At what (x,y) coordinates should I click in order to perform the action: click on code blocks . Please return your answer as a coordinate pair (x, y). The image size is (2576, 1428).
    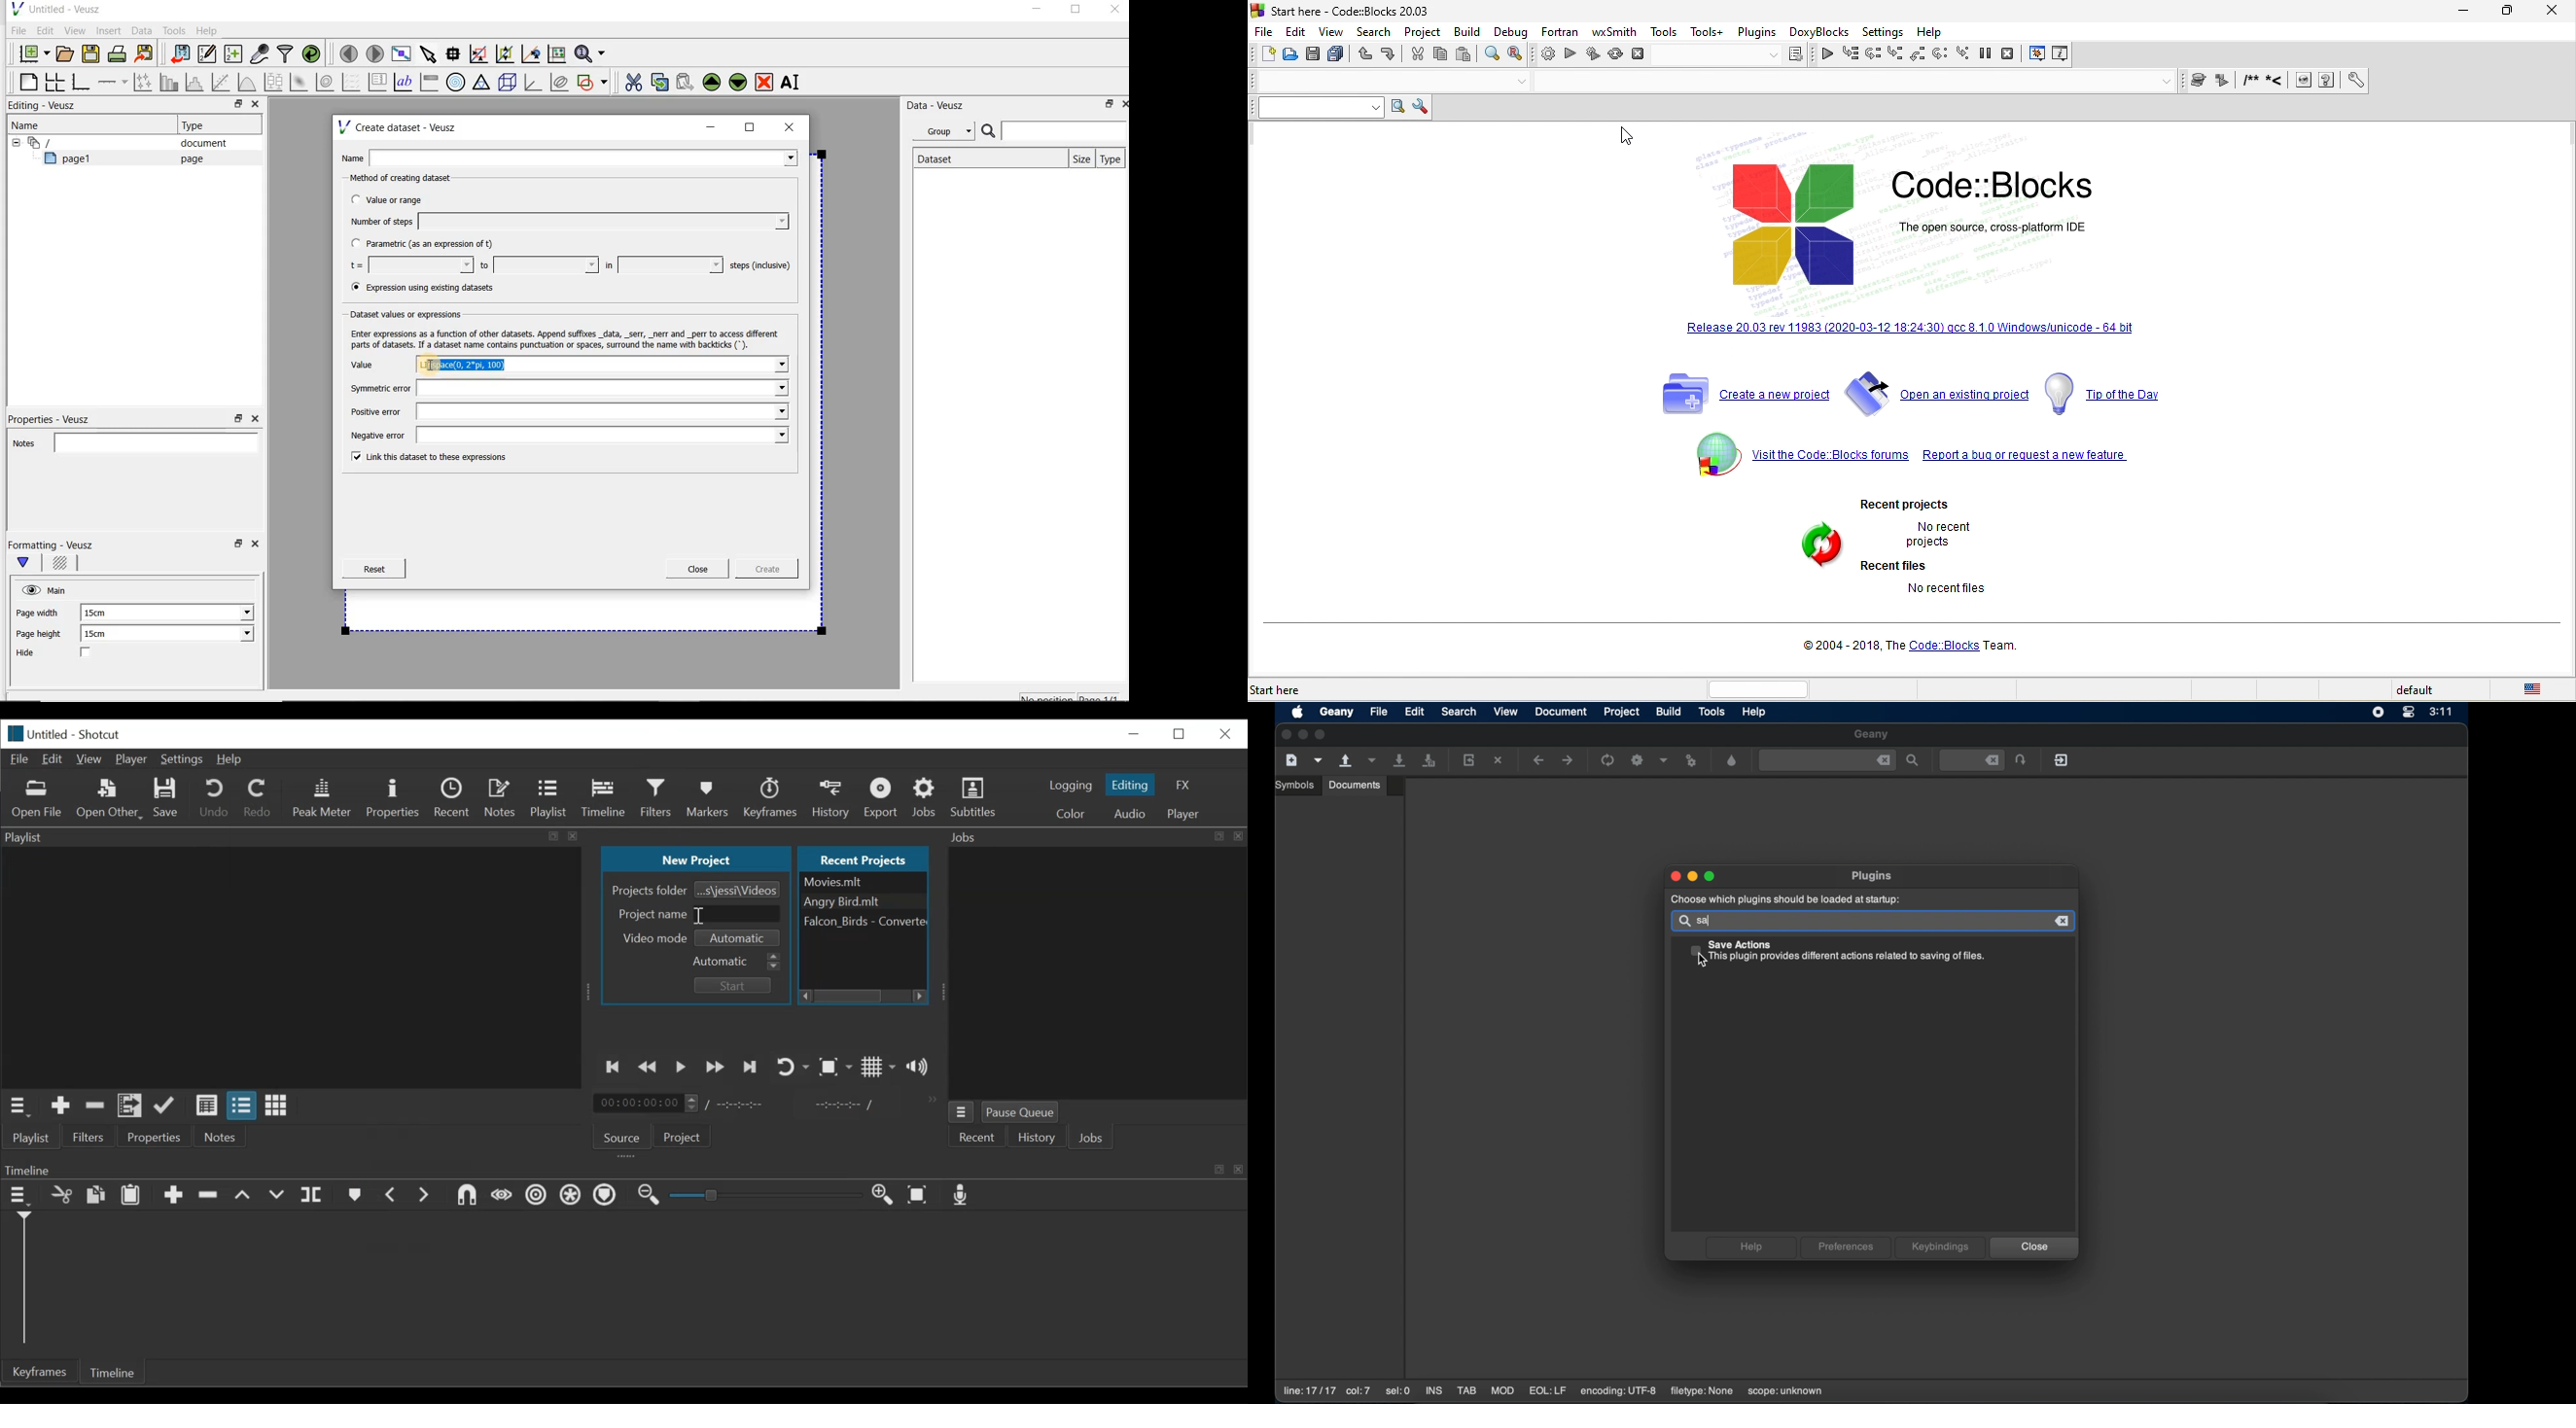
    Looking at the image, I should click on (2007, 180).